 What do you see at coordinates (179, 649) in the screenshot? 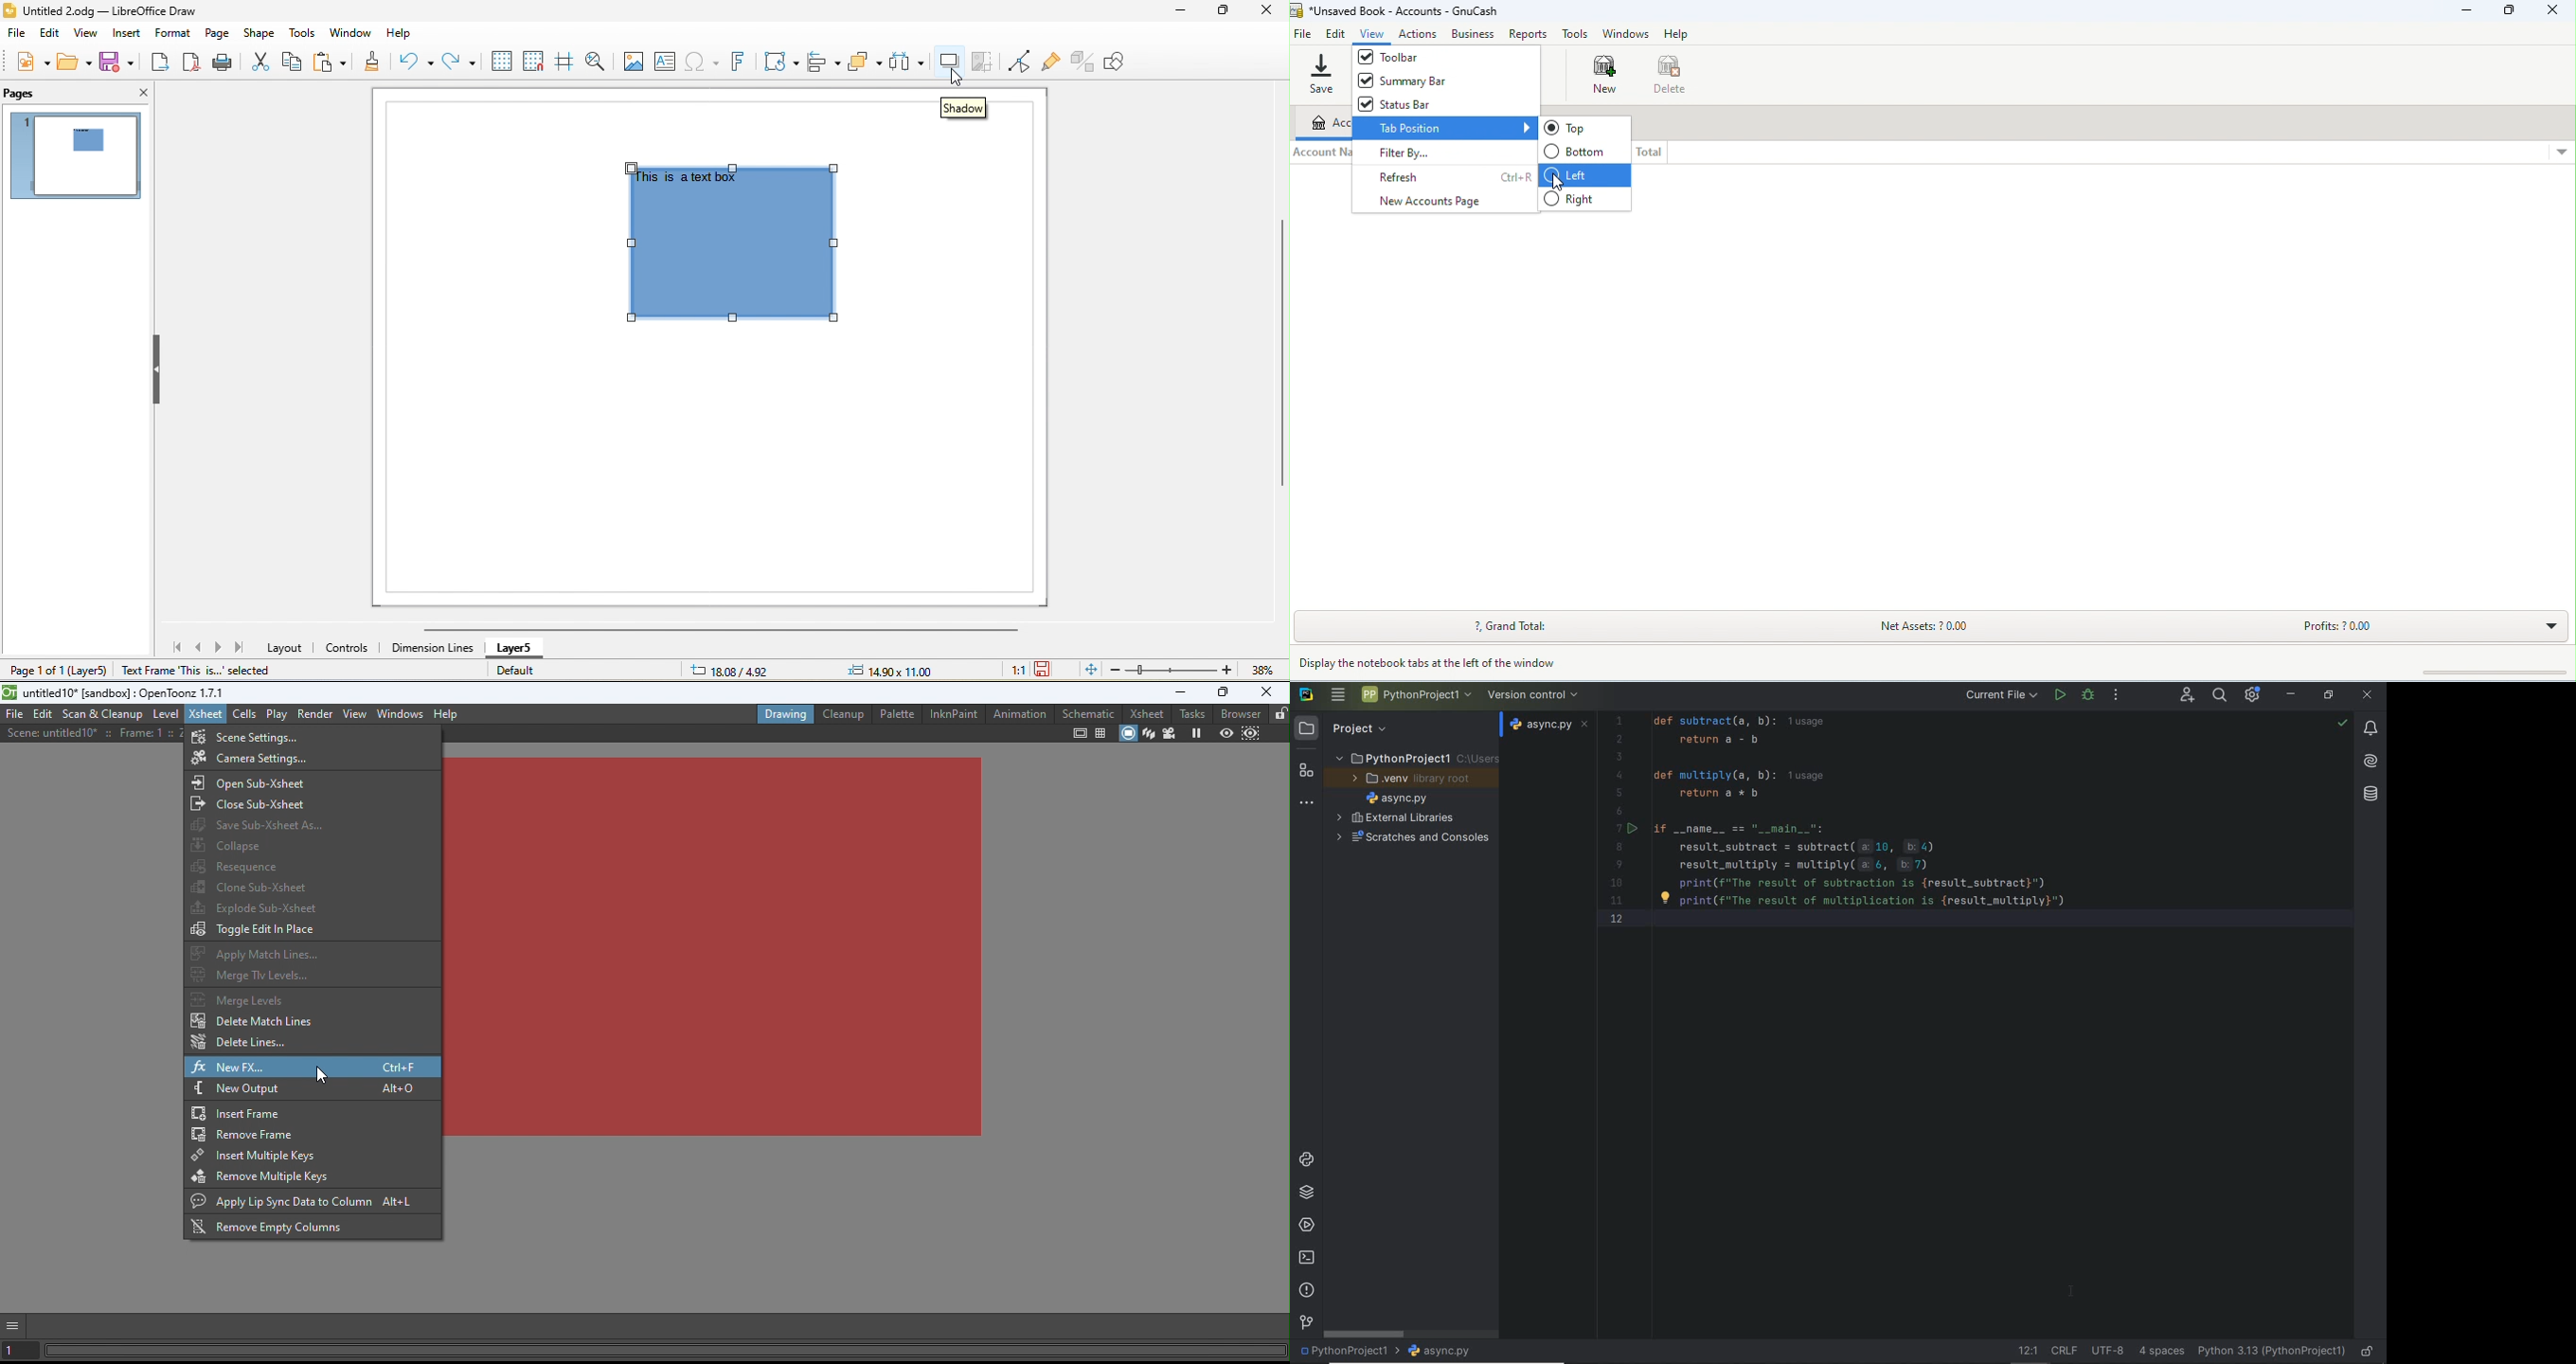
I see `first page` at bounding box center [179, 649].